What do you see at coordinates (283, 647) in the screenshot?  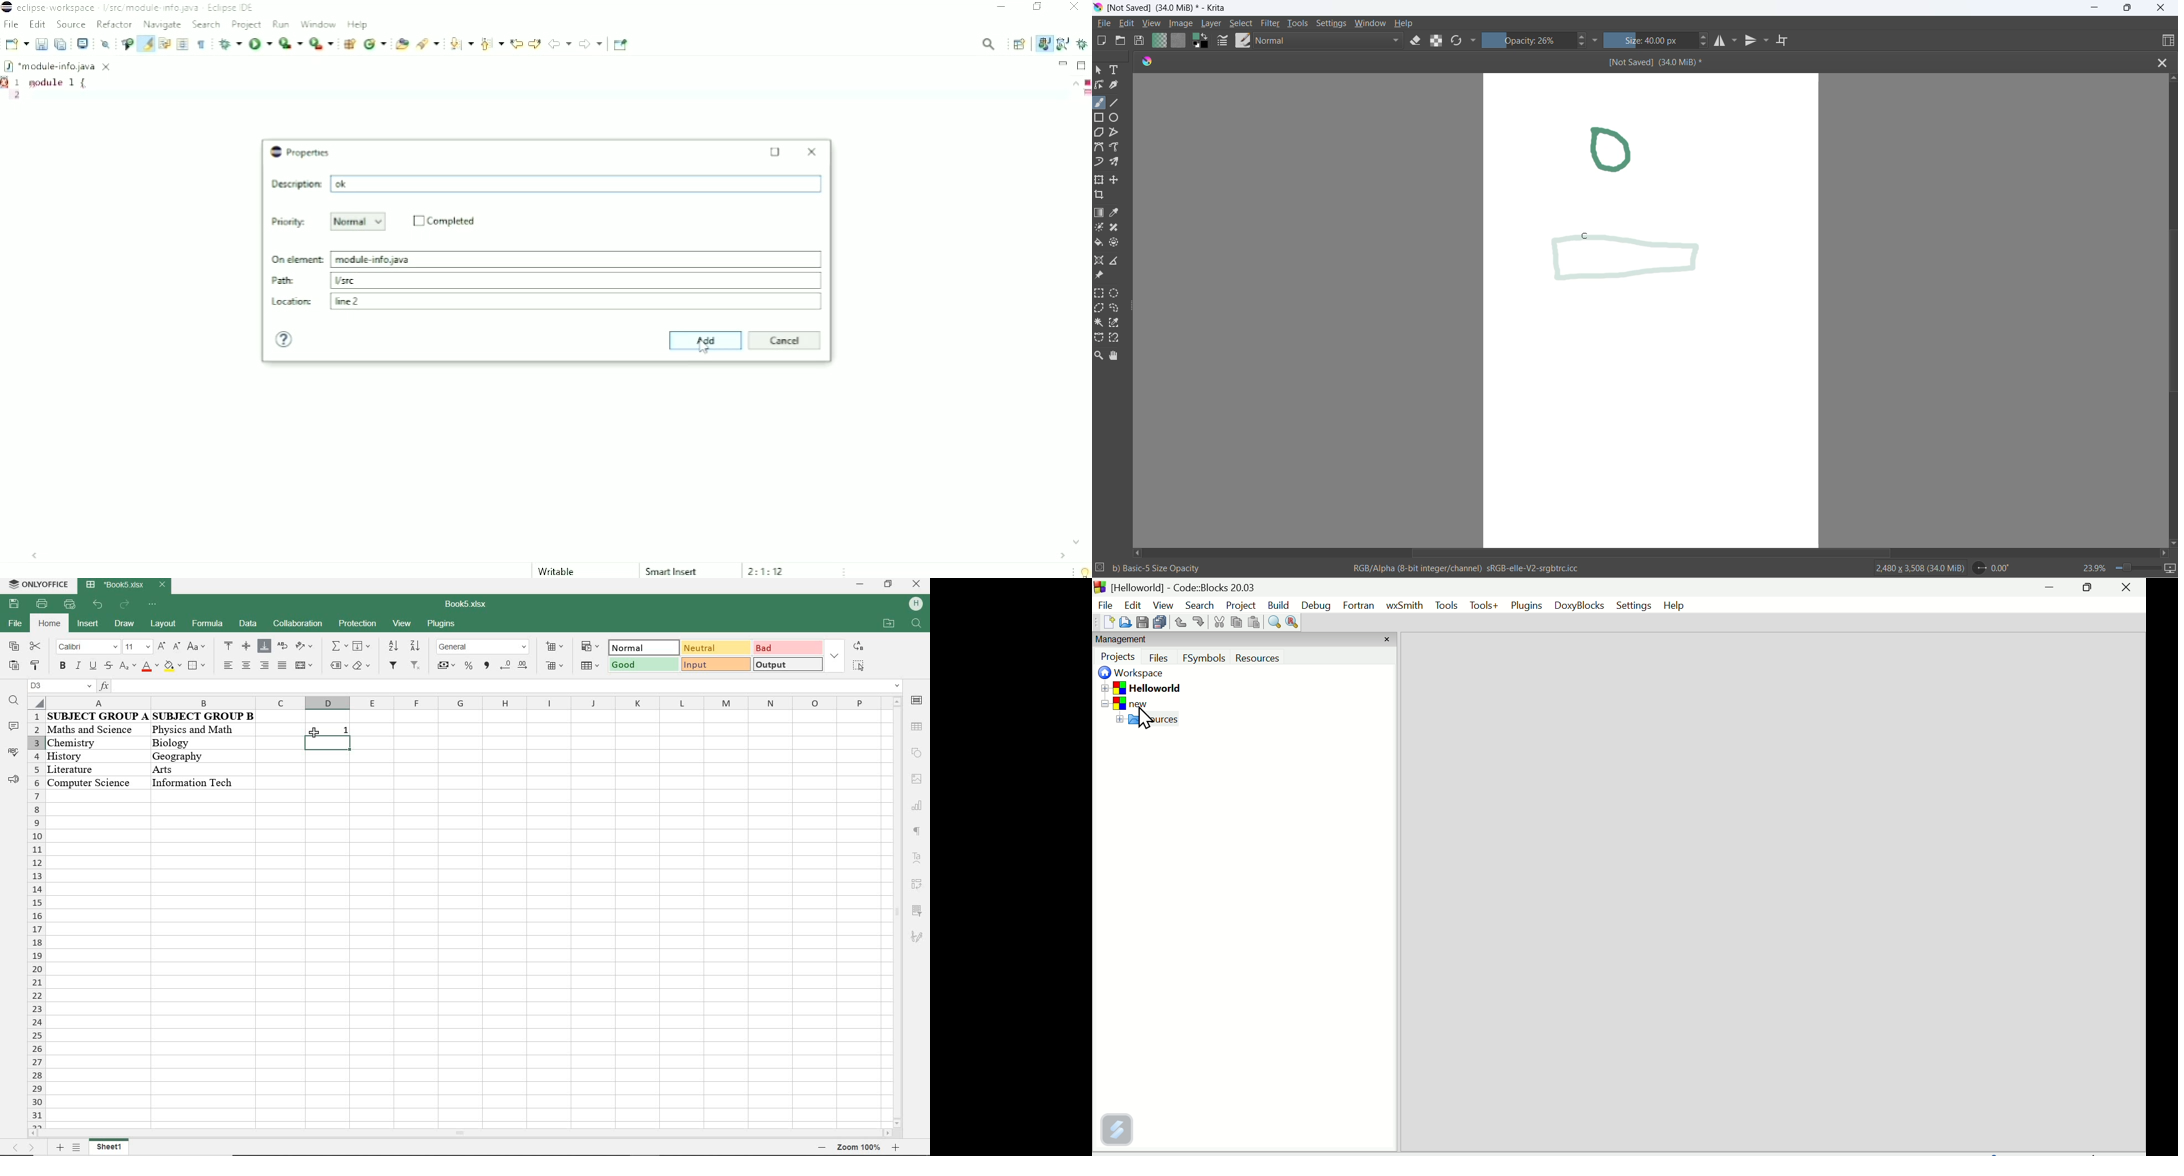 I see `wrap text` at bounding box center [283, 647].